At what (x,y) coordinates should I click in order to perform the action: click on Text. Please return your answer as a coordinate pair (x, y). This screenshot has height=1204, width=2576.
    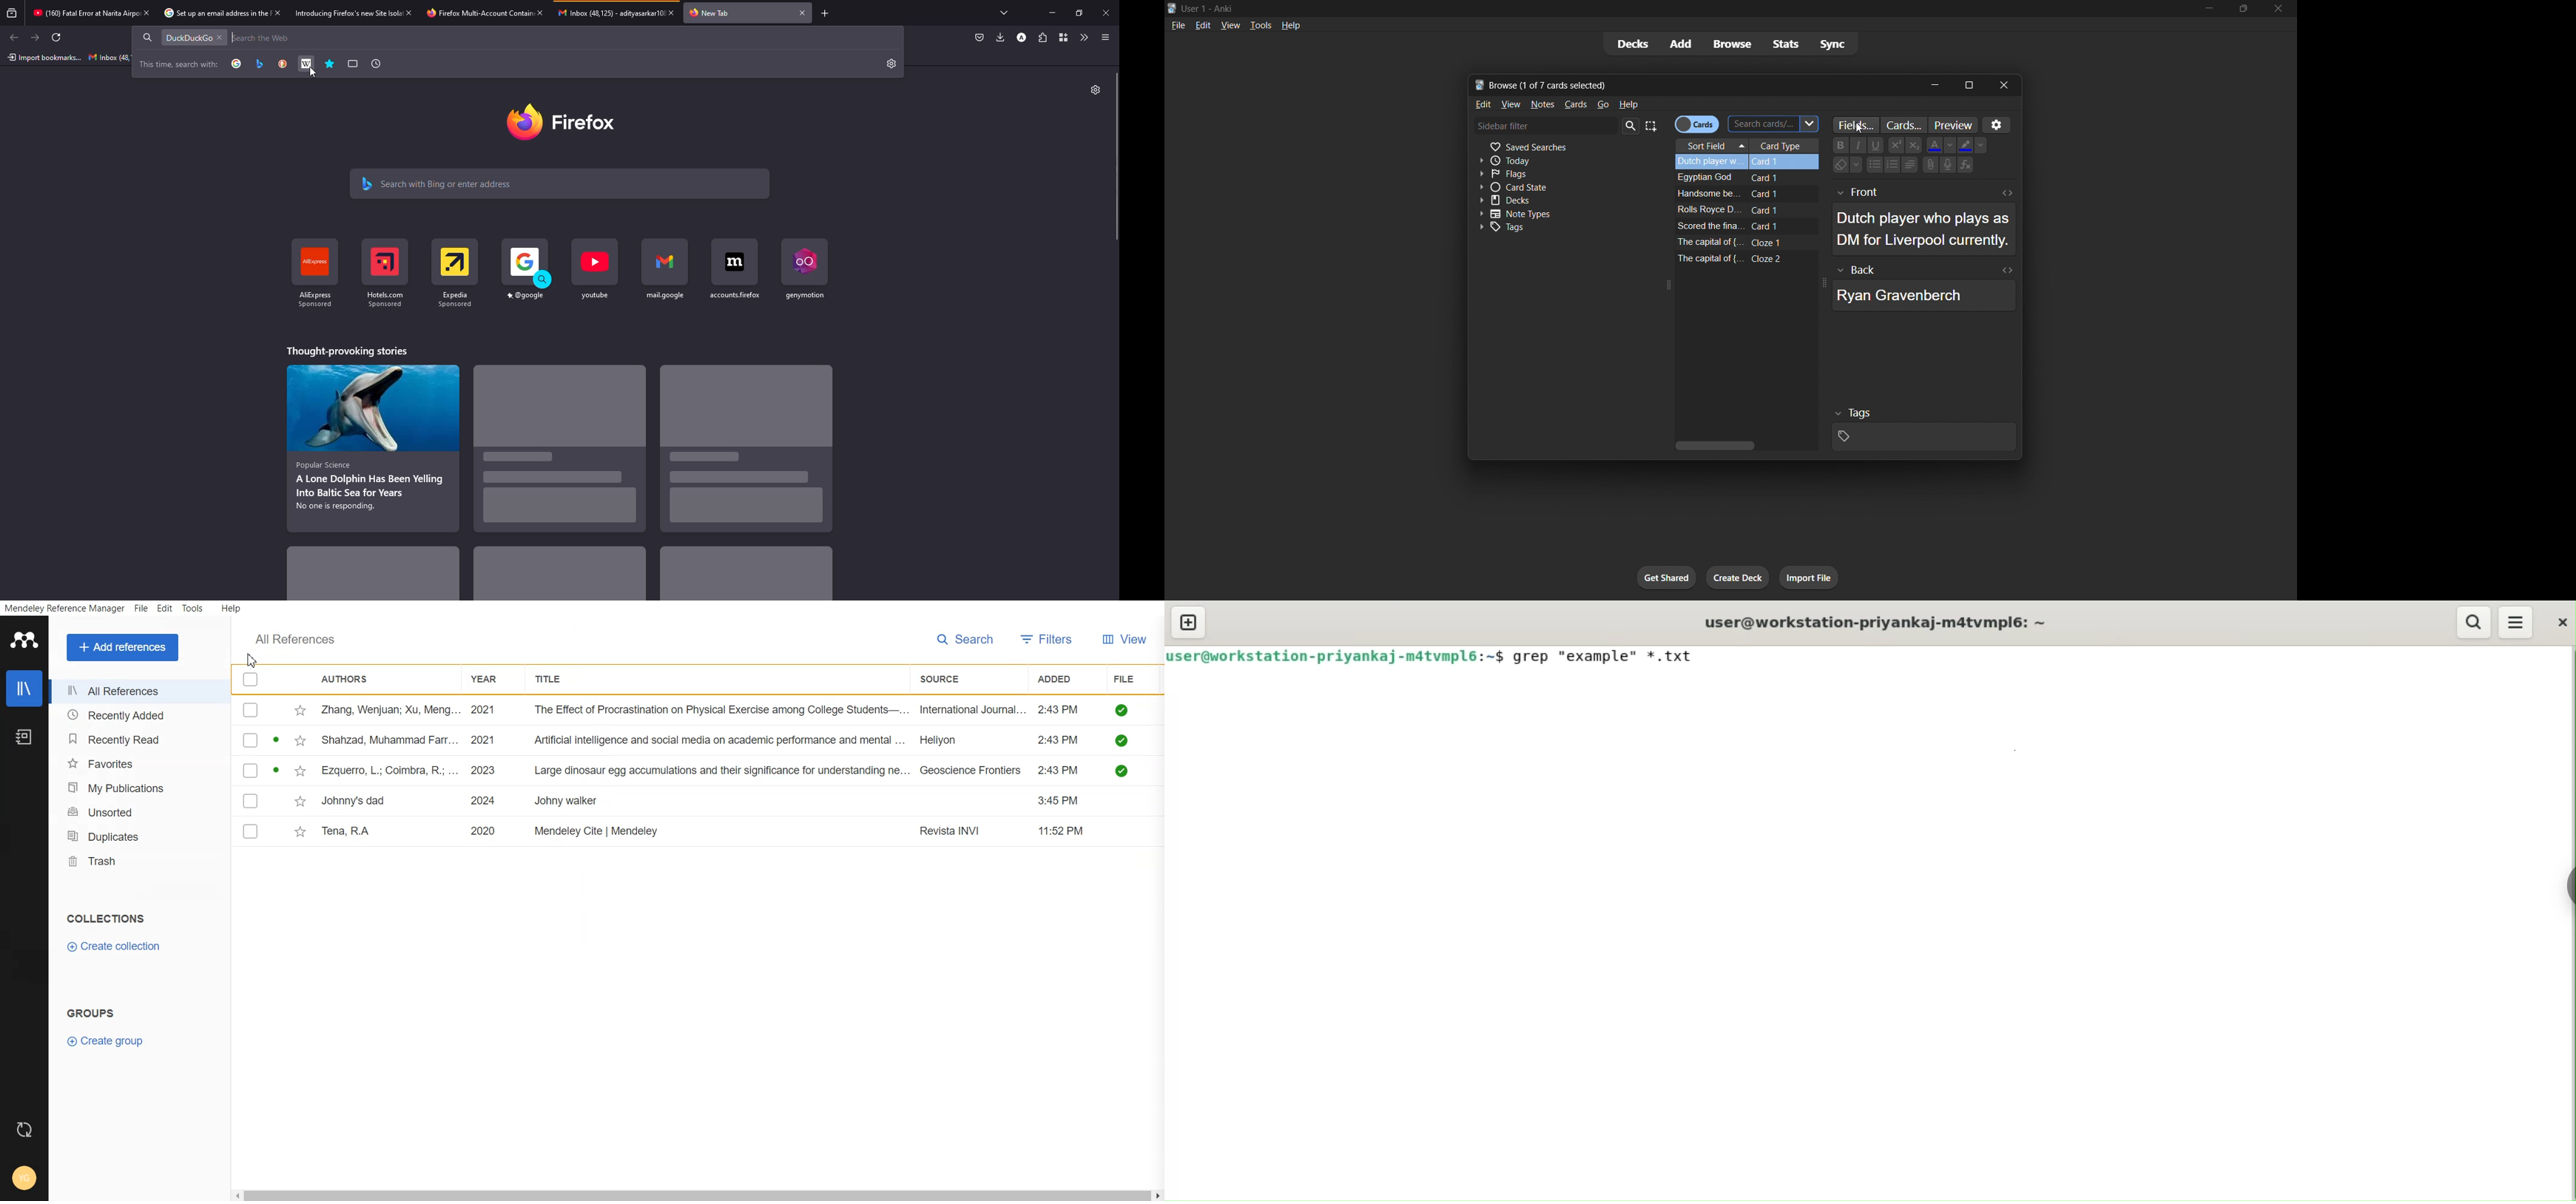
    Looking at the image, I should click on (298, 639).